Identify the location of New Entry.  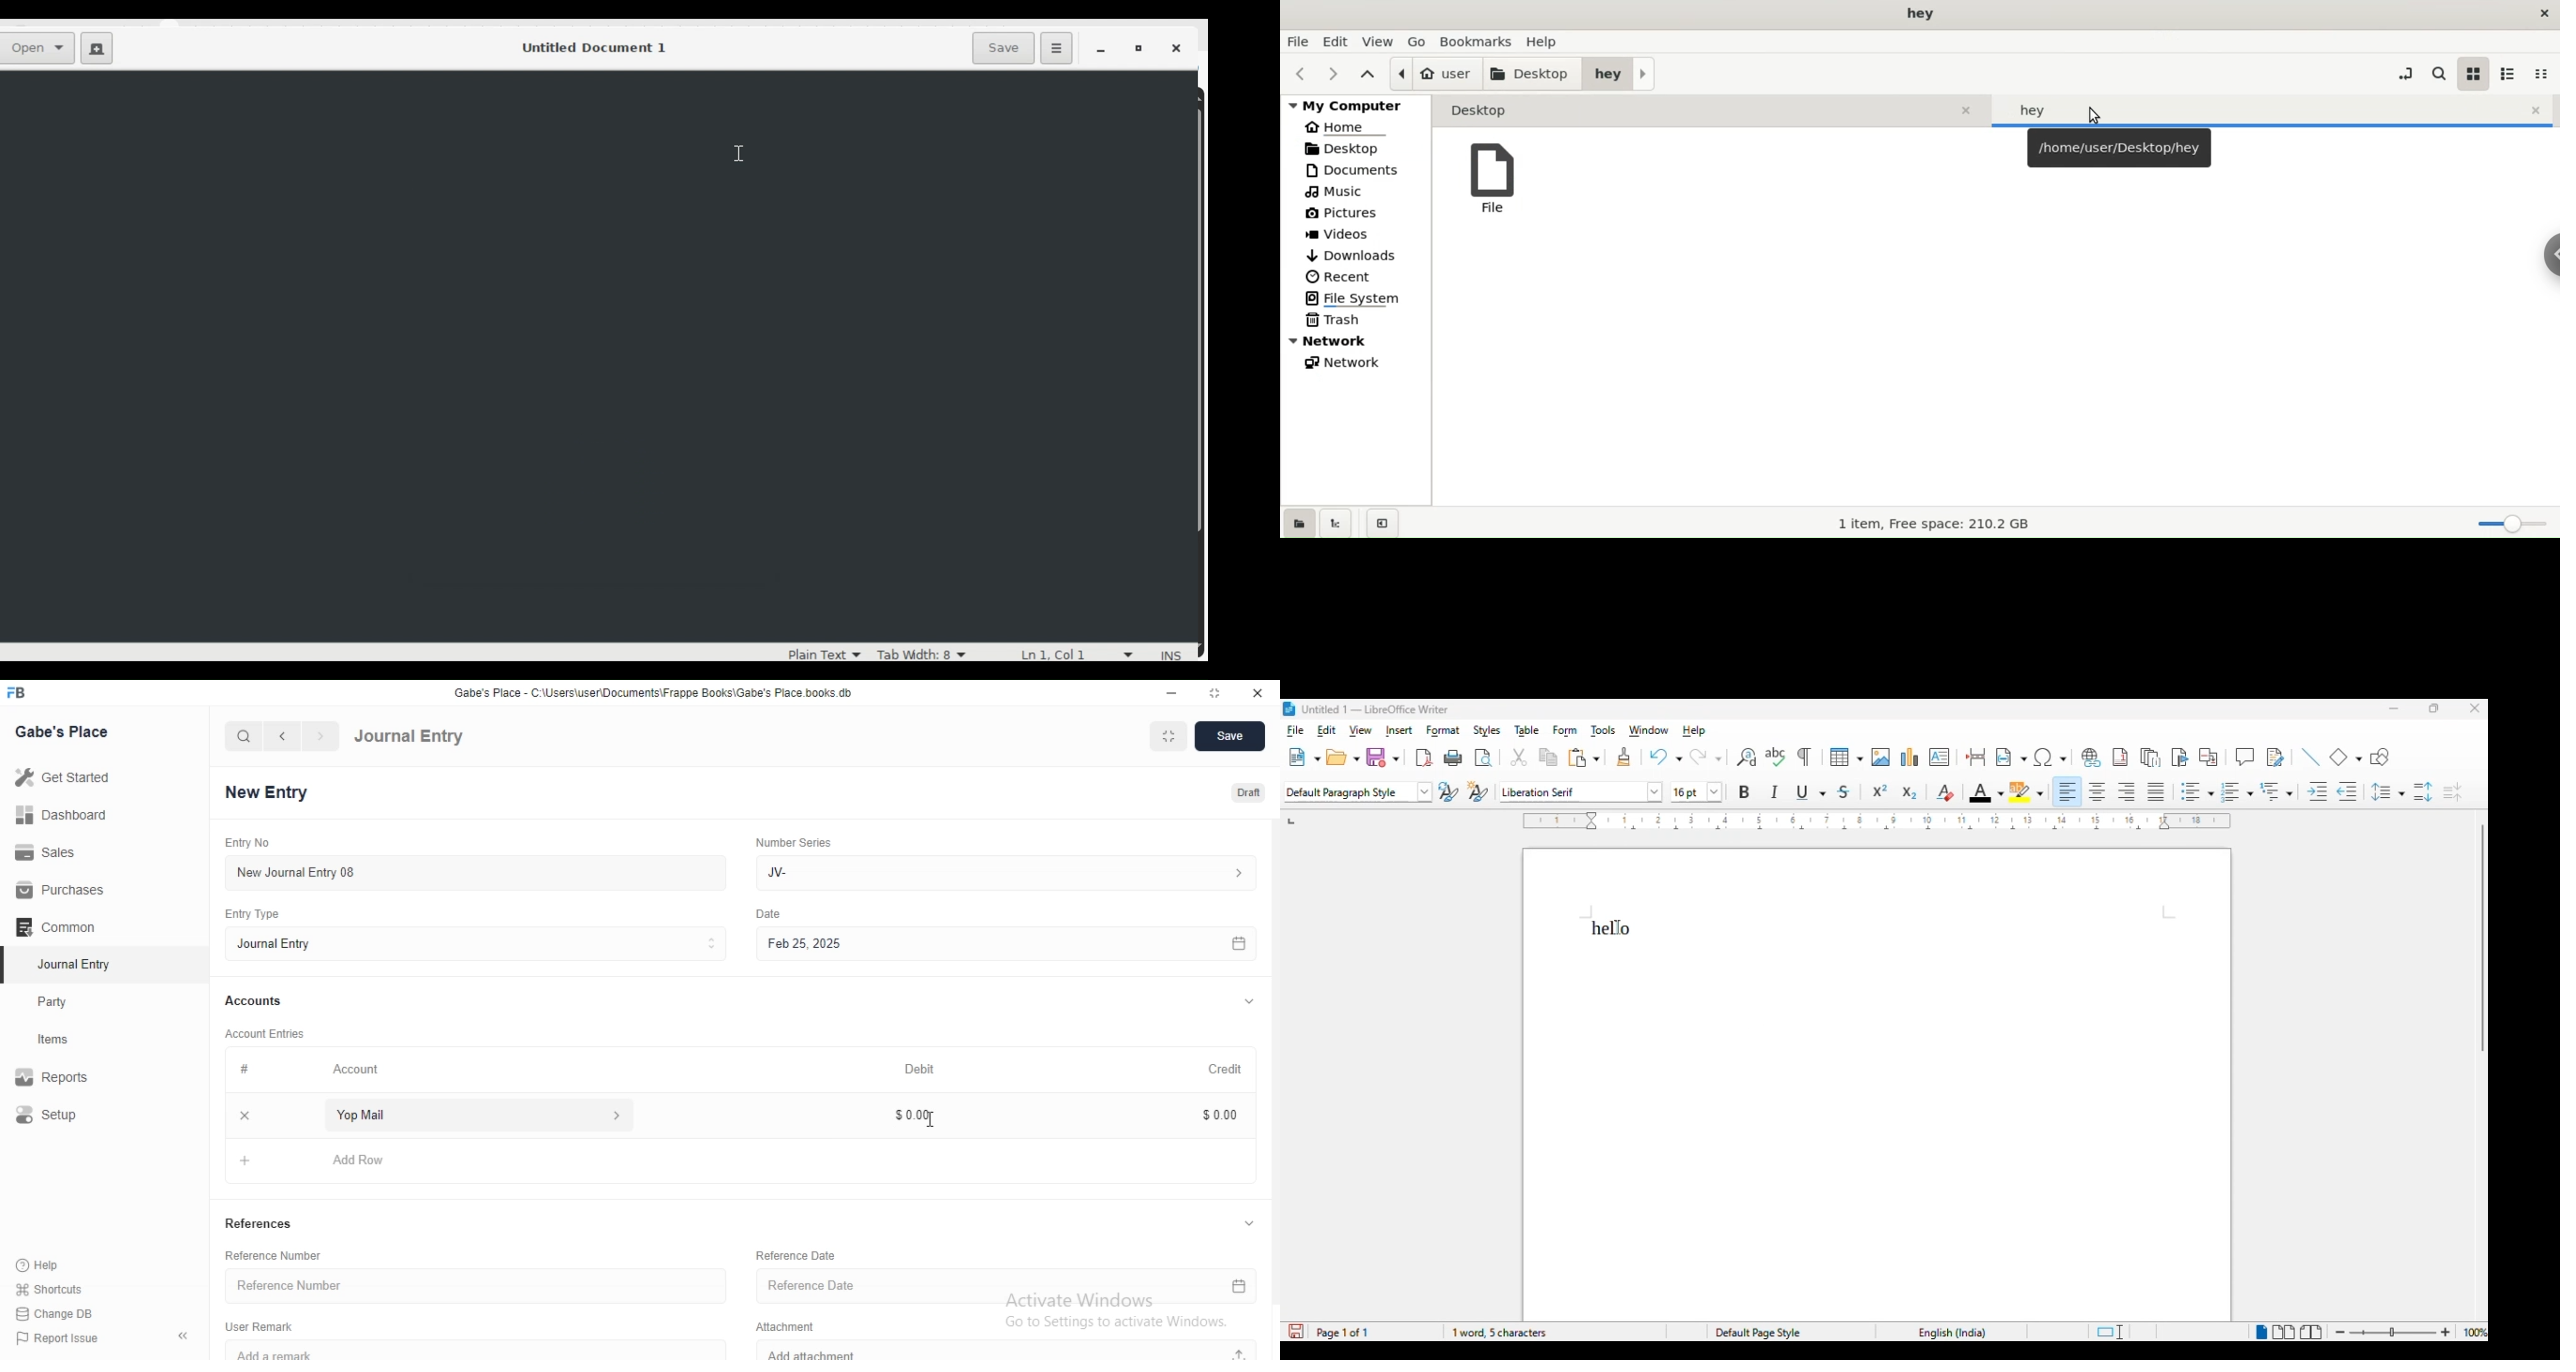
(266, 791).